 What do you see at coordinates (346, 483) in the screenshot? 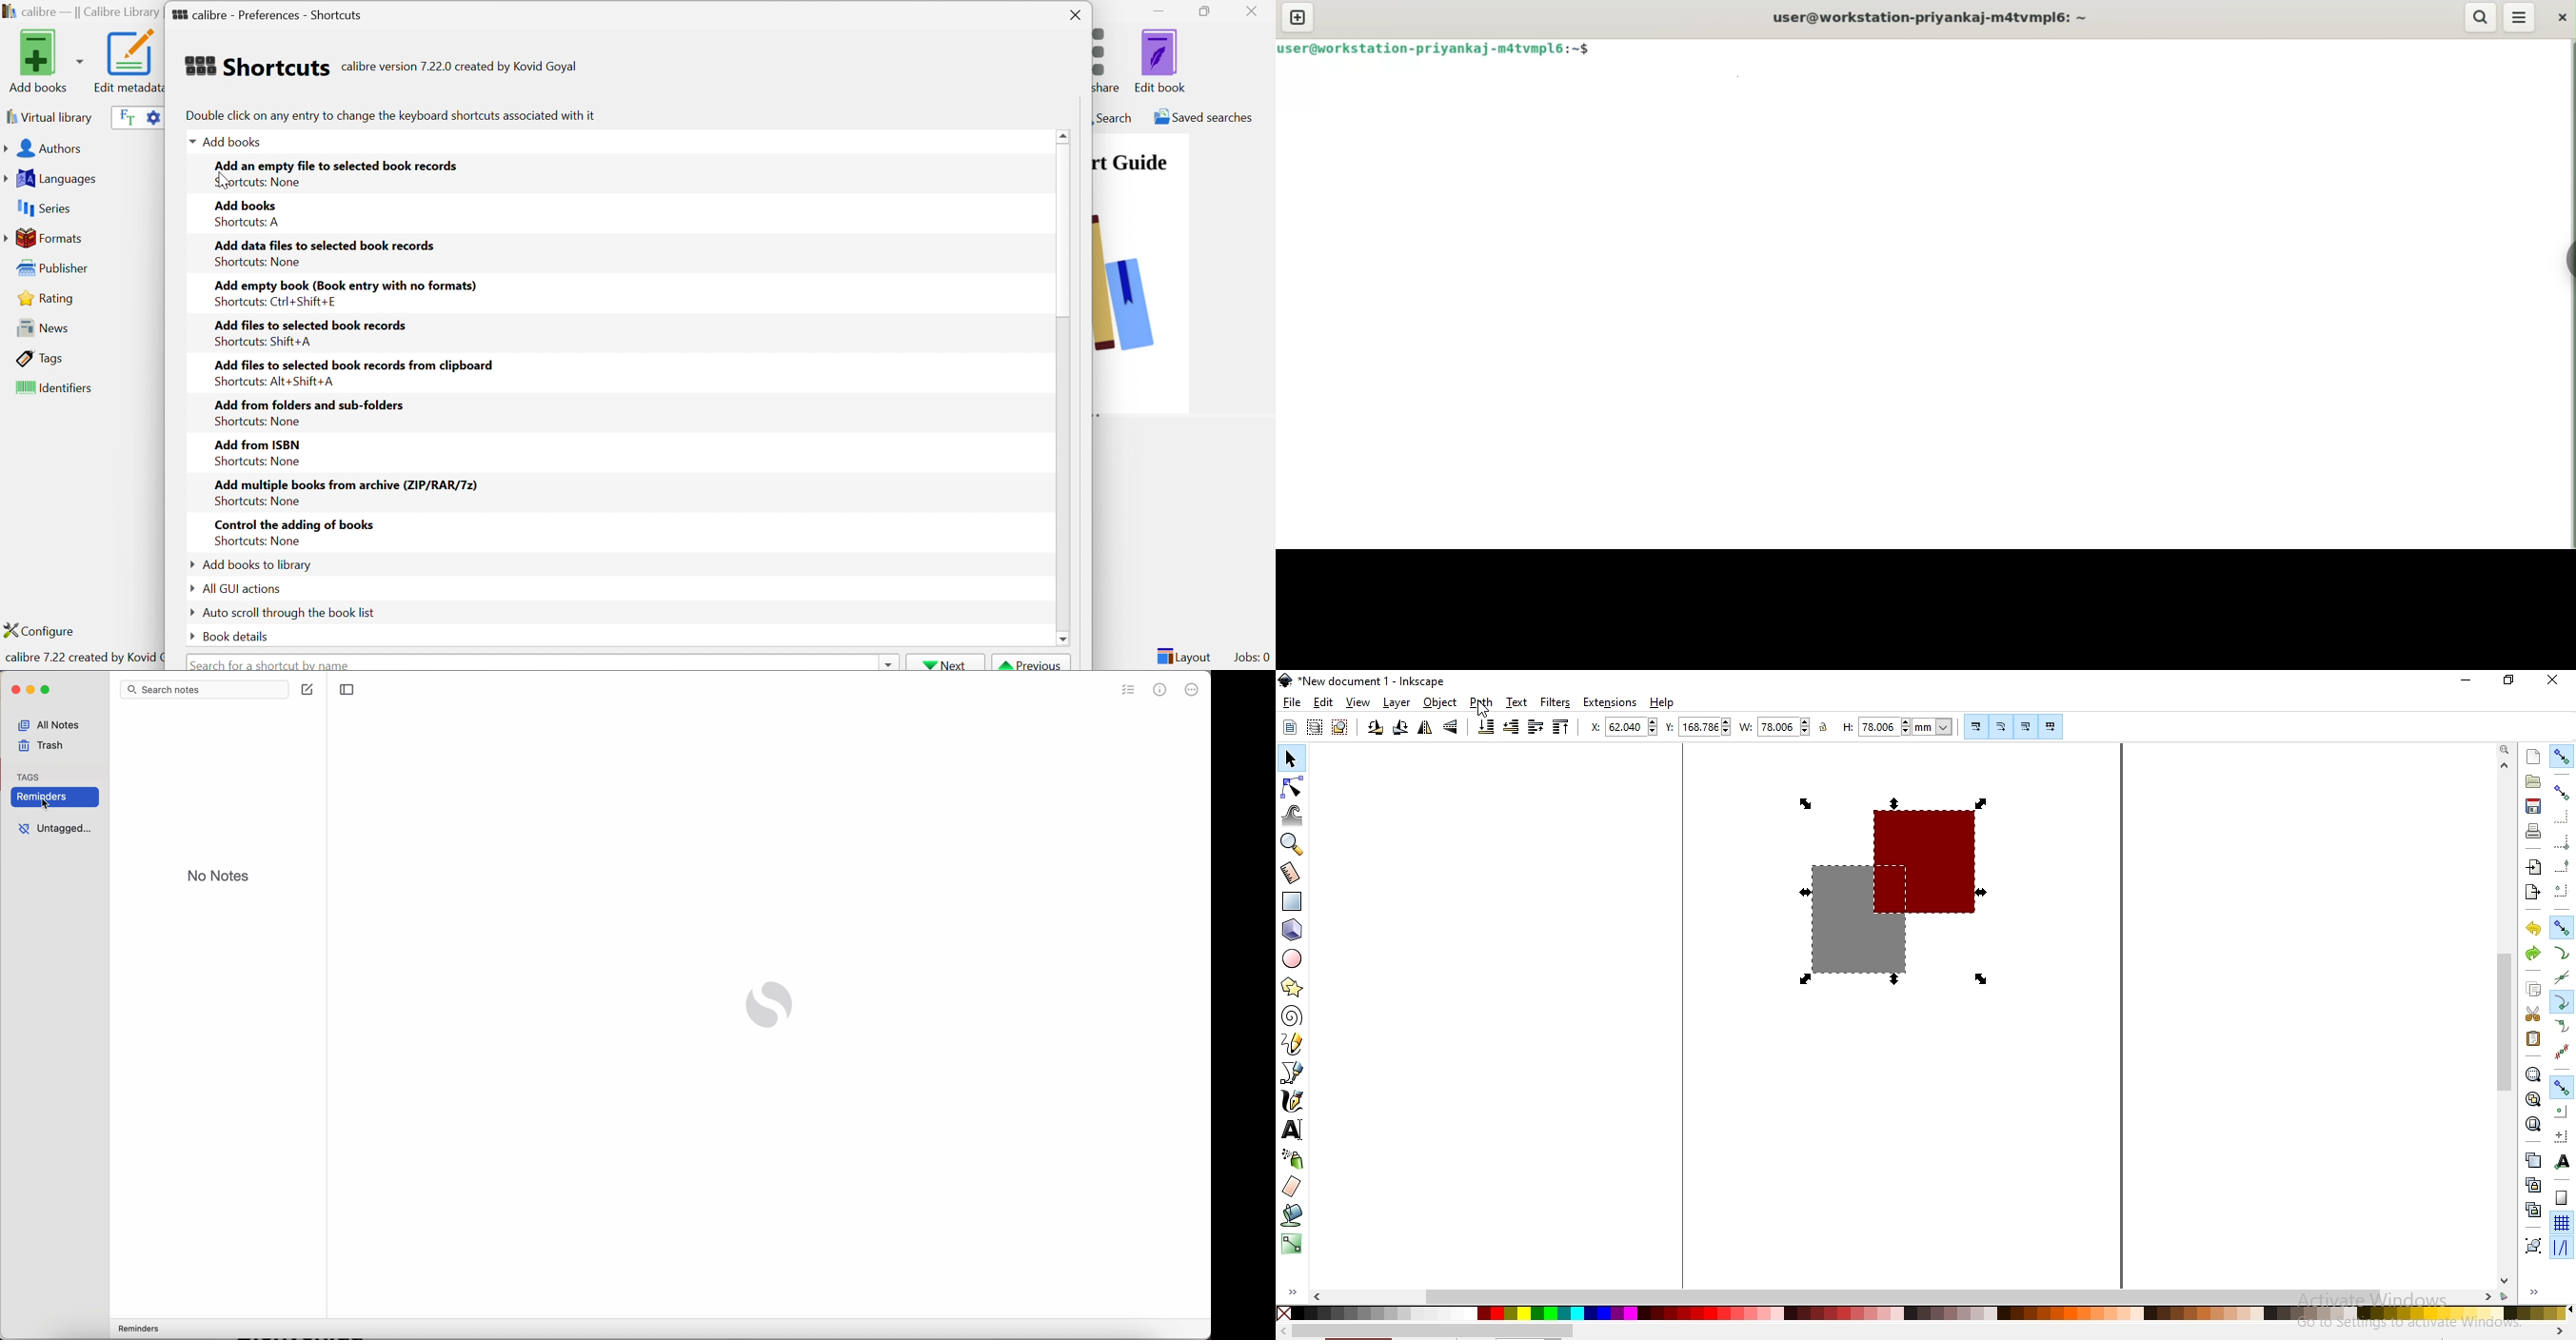
I see `Add multiple books from archive (ZIP/RAR/7z)` at bounding box center [346, 483].